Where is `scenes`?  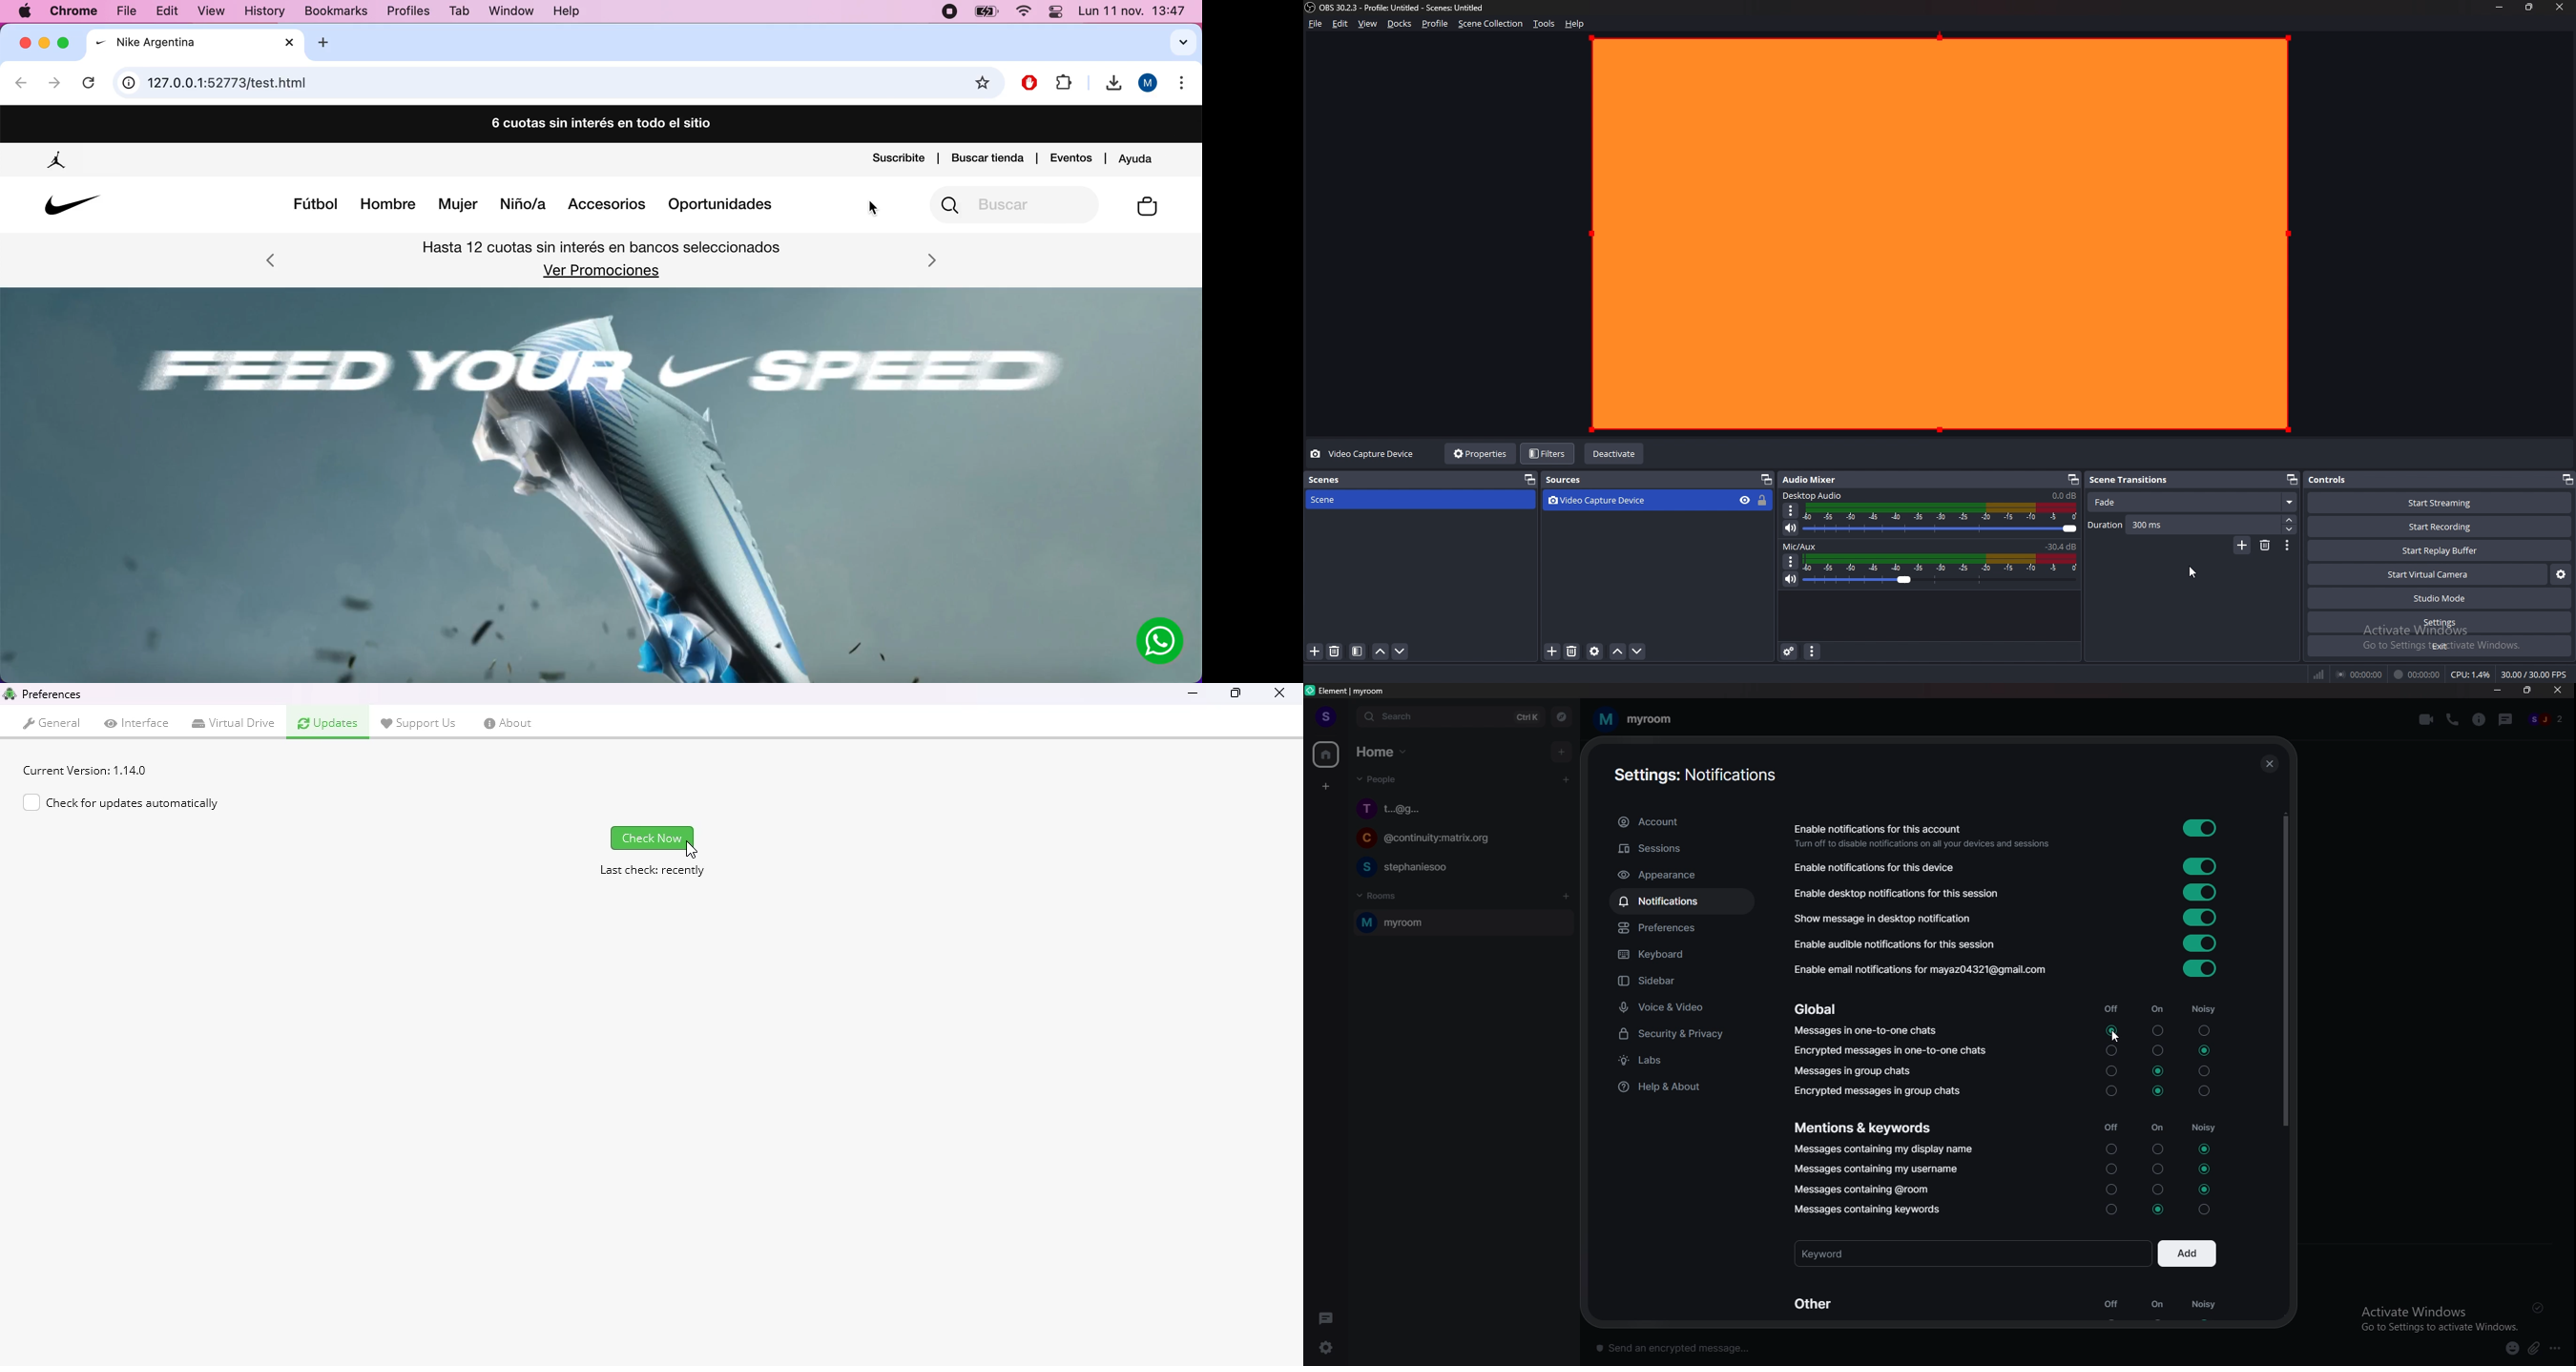 scenes is located at coordinates (1369, 479).